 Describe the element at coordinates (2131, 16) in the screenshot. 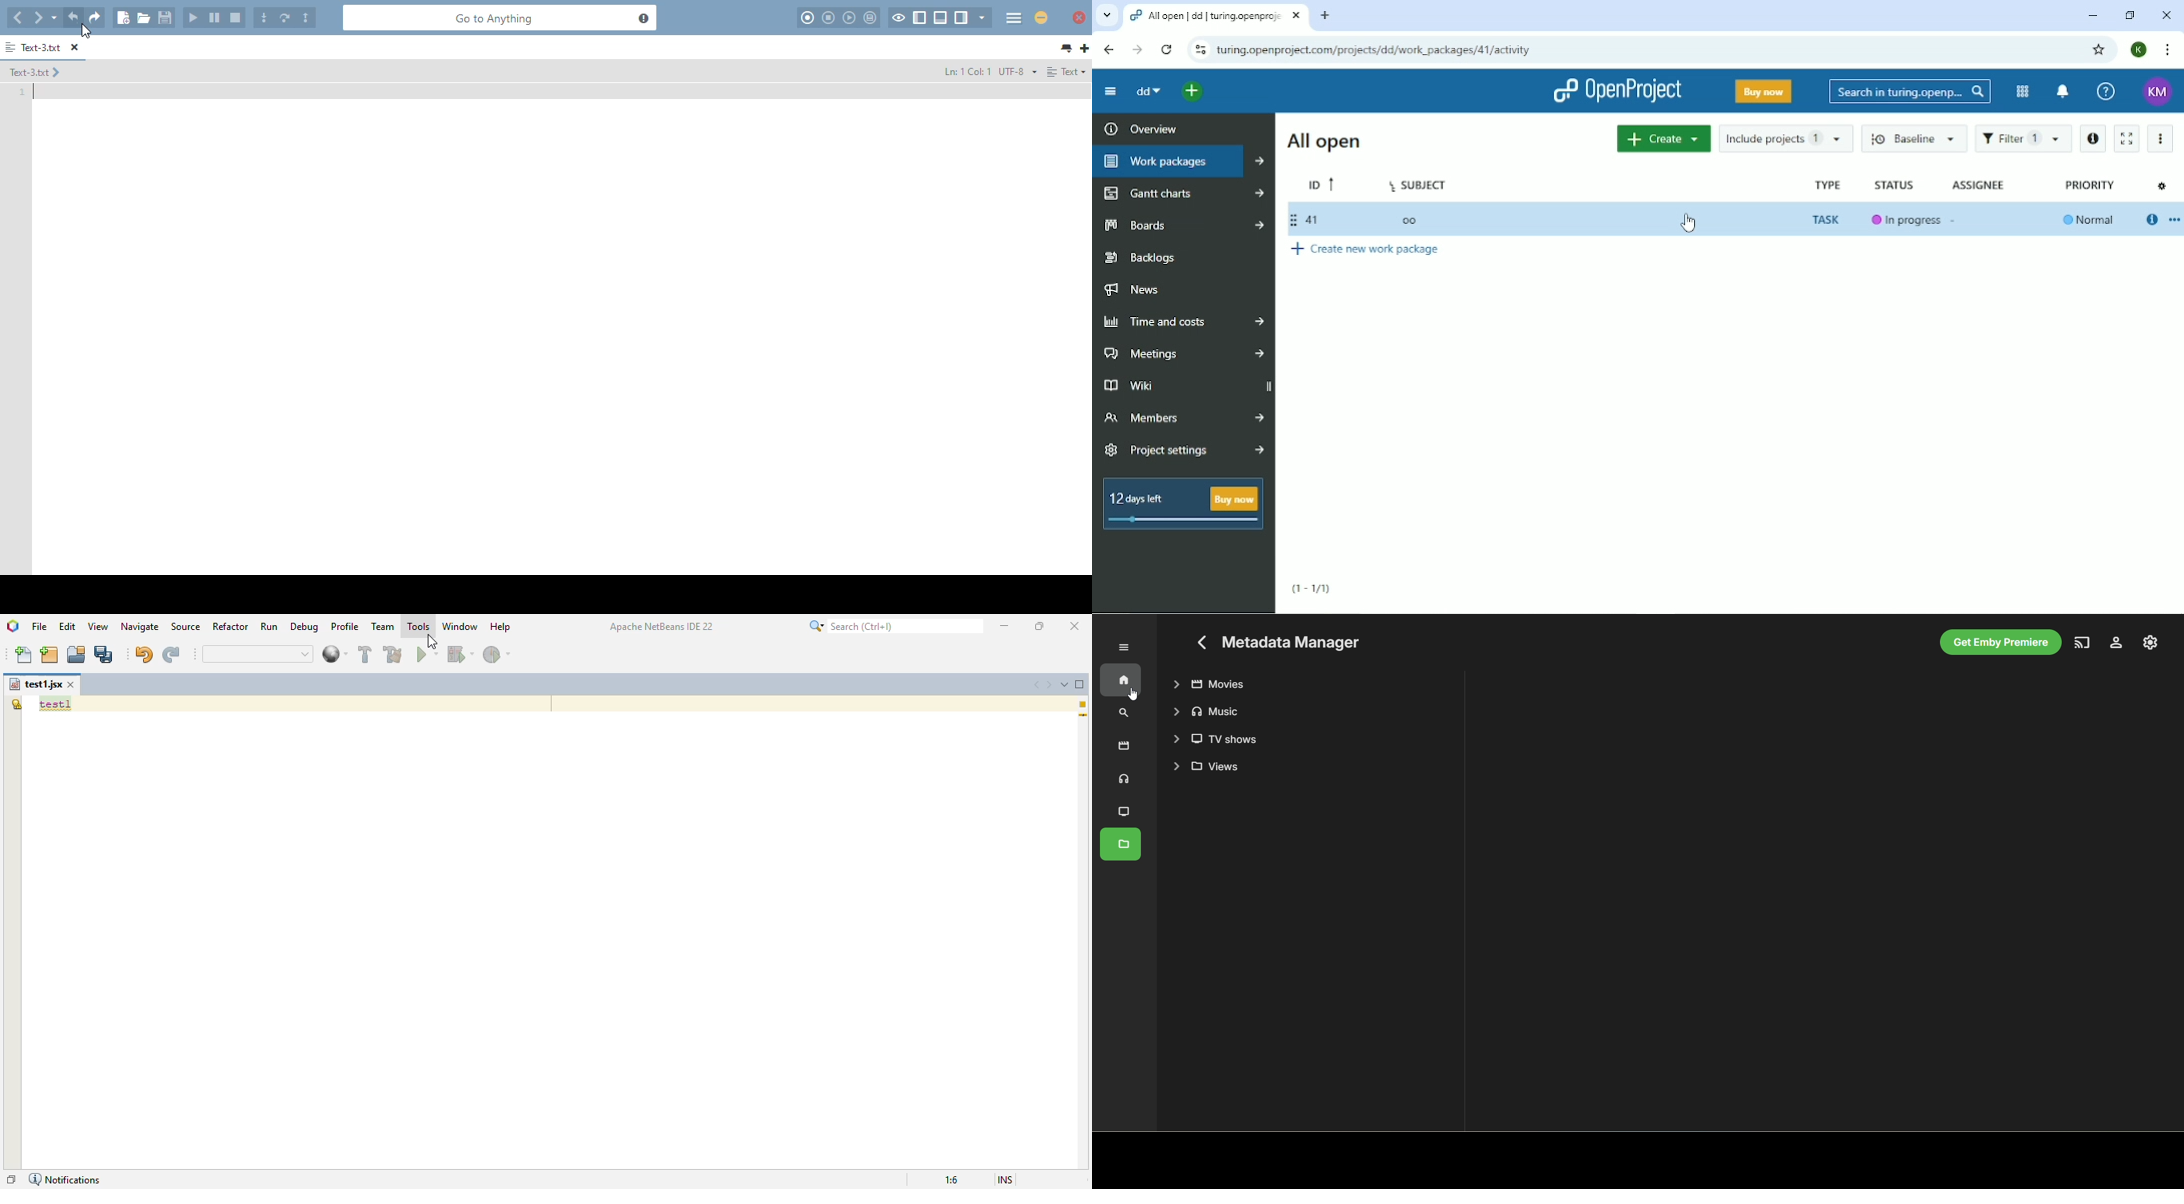

I see `Restore down` at that location.